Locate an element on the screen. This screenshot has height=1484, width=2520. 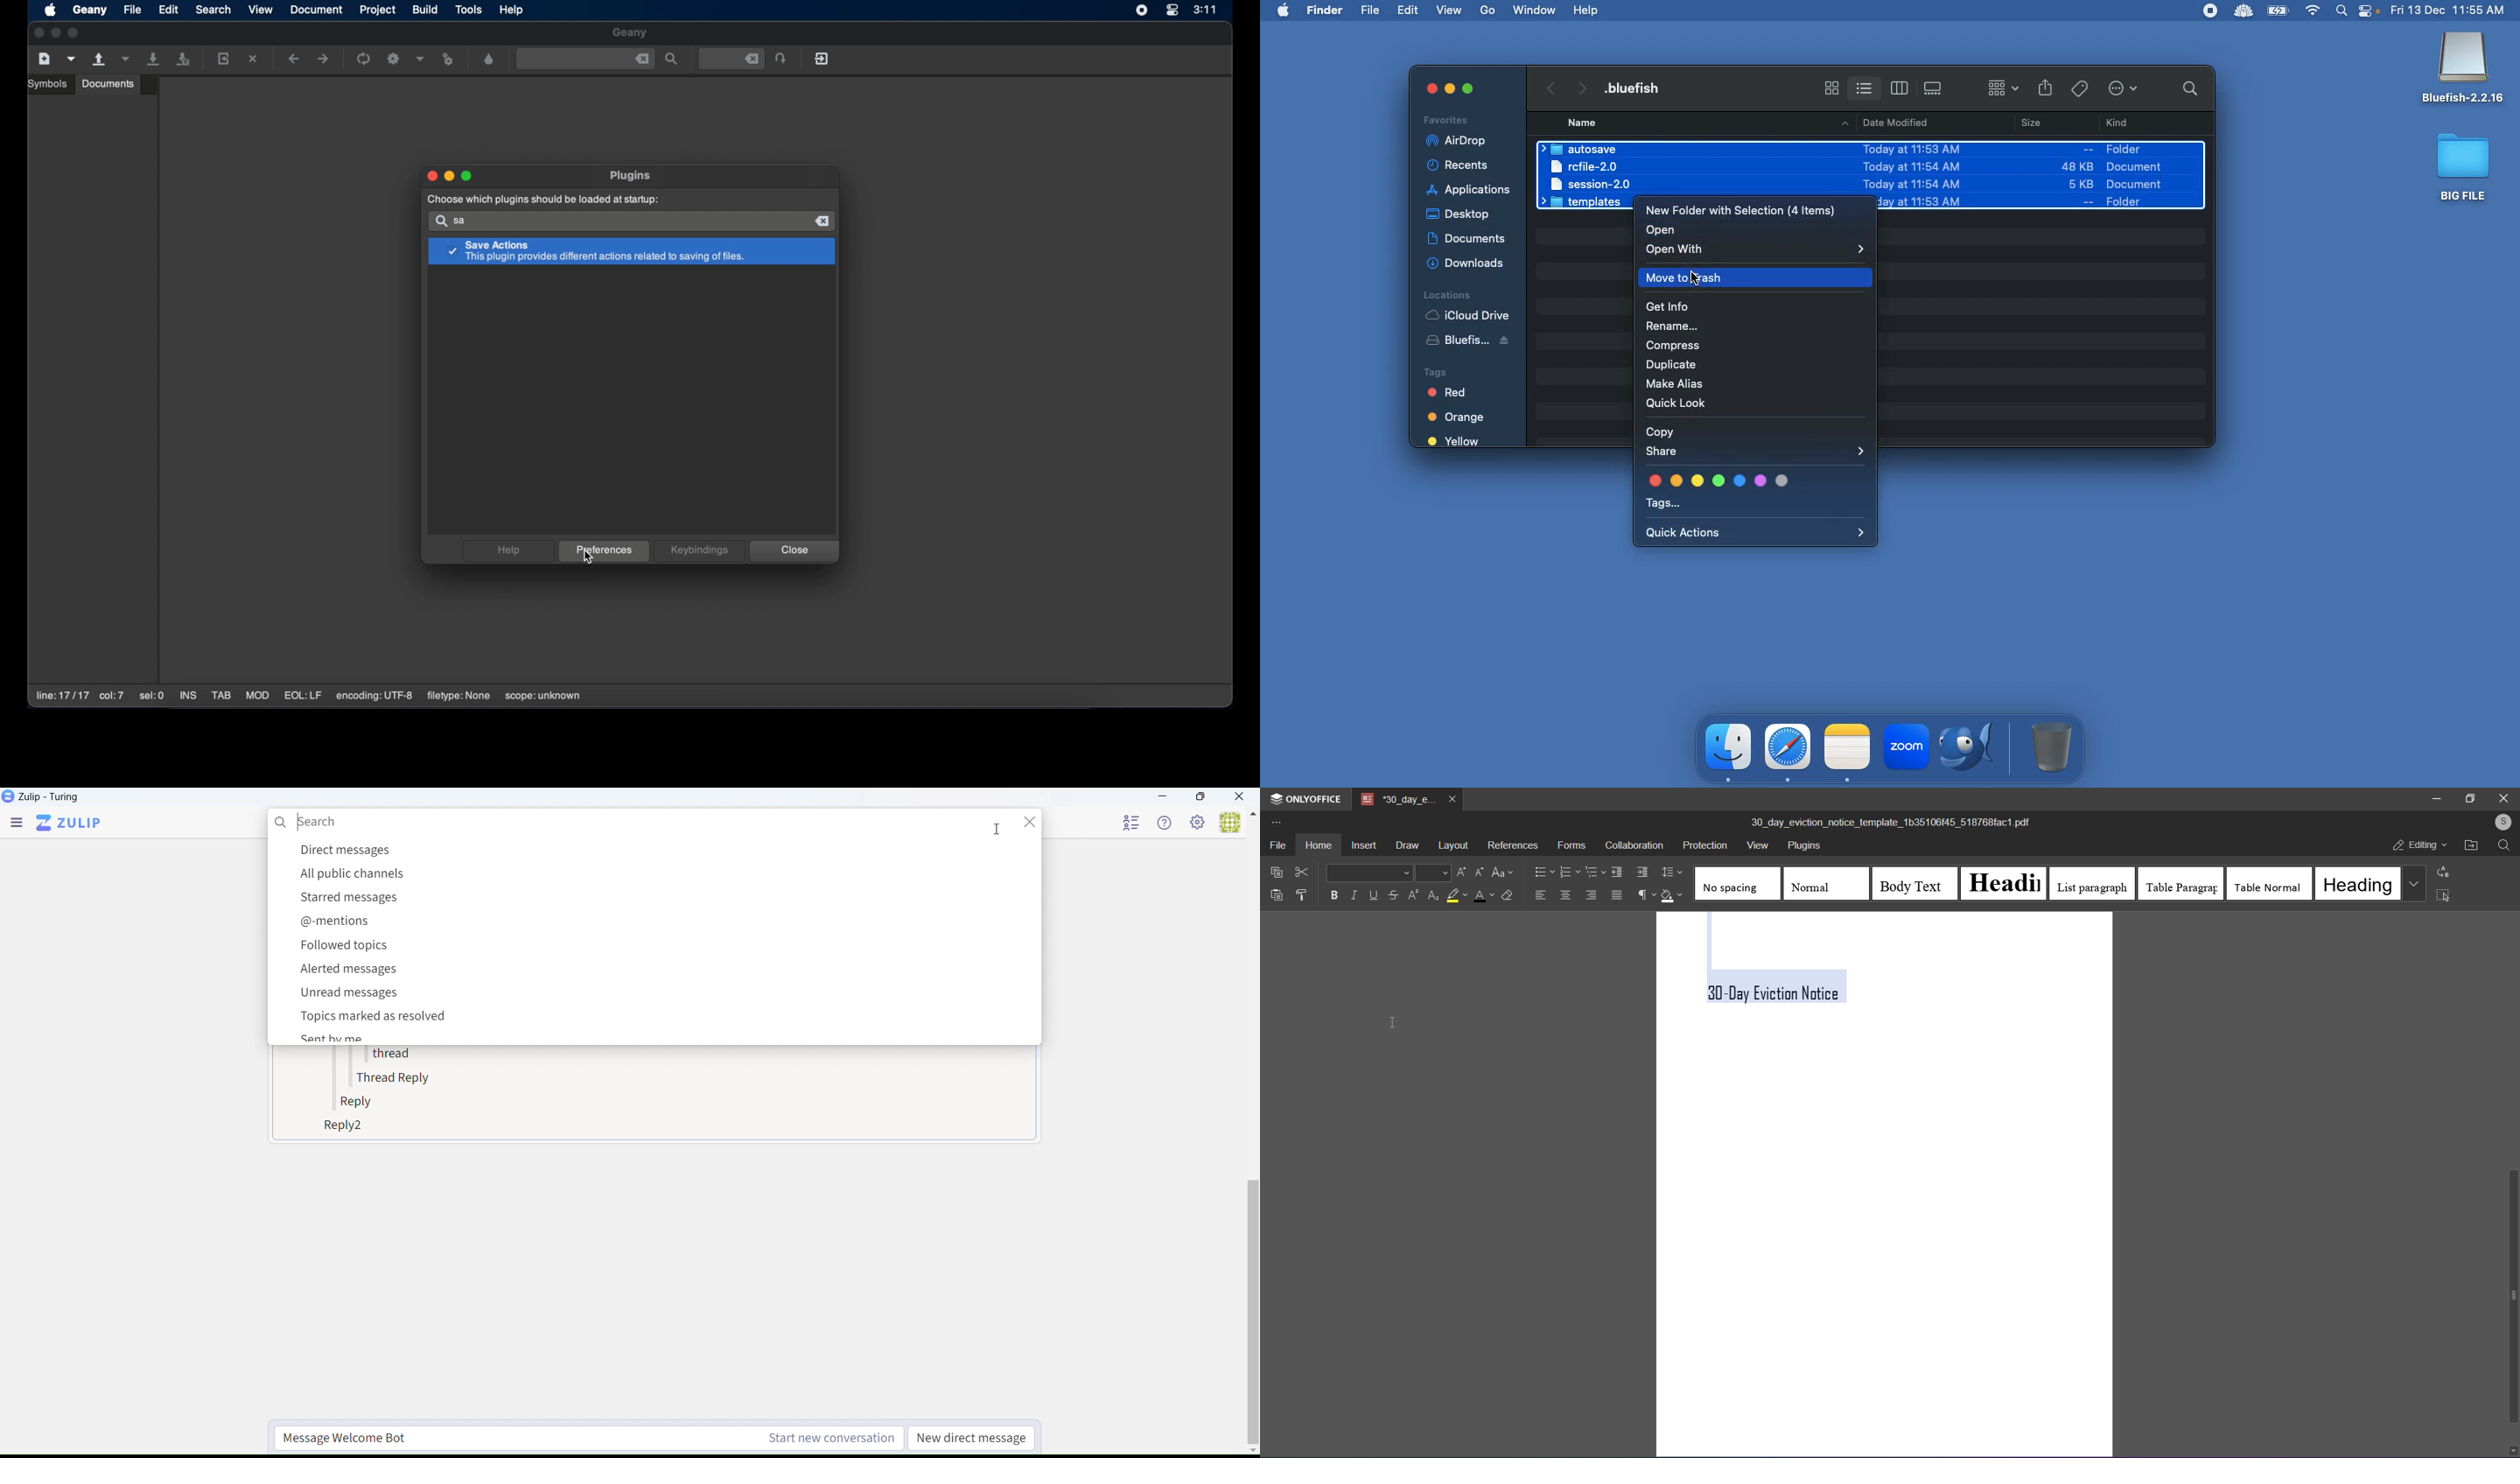
Box is located at coordinates (1201, 796).